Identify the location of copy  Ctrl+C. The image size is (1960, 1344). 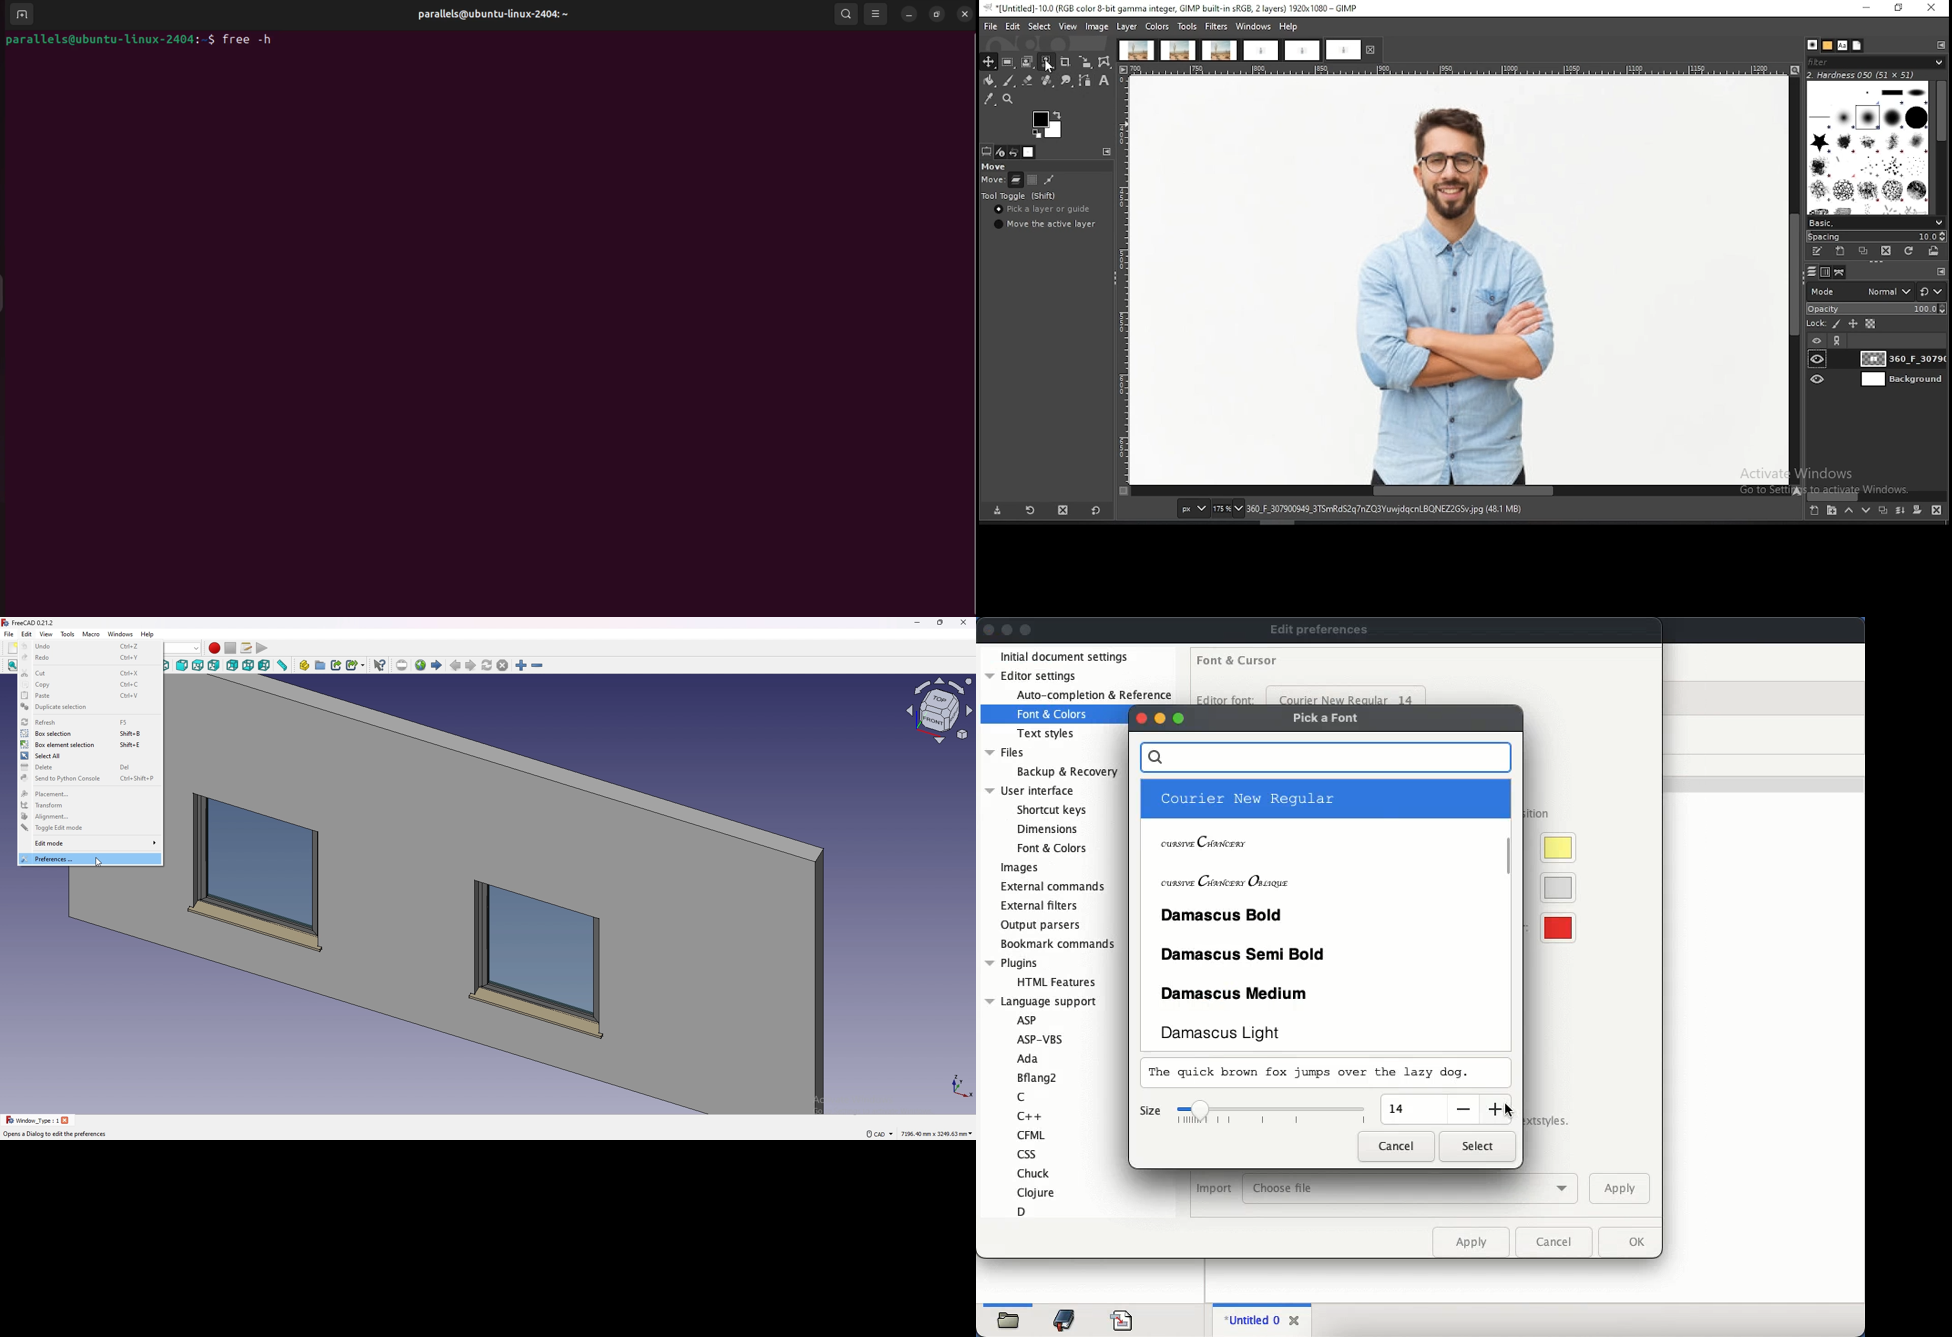
(89, 685).